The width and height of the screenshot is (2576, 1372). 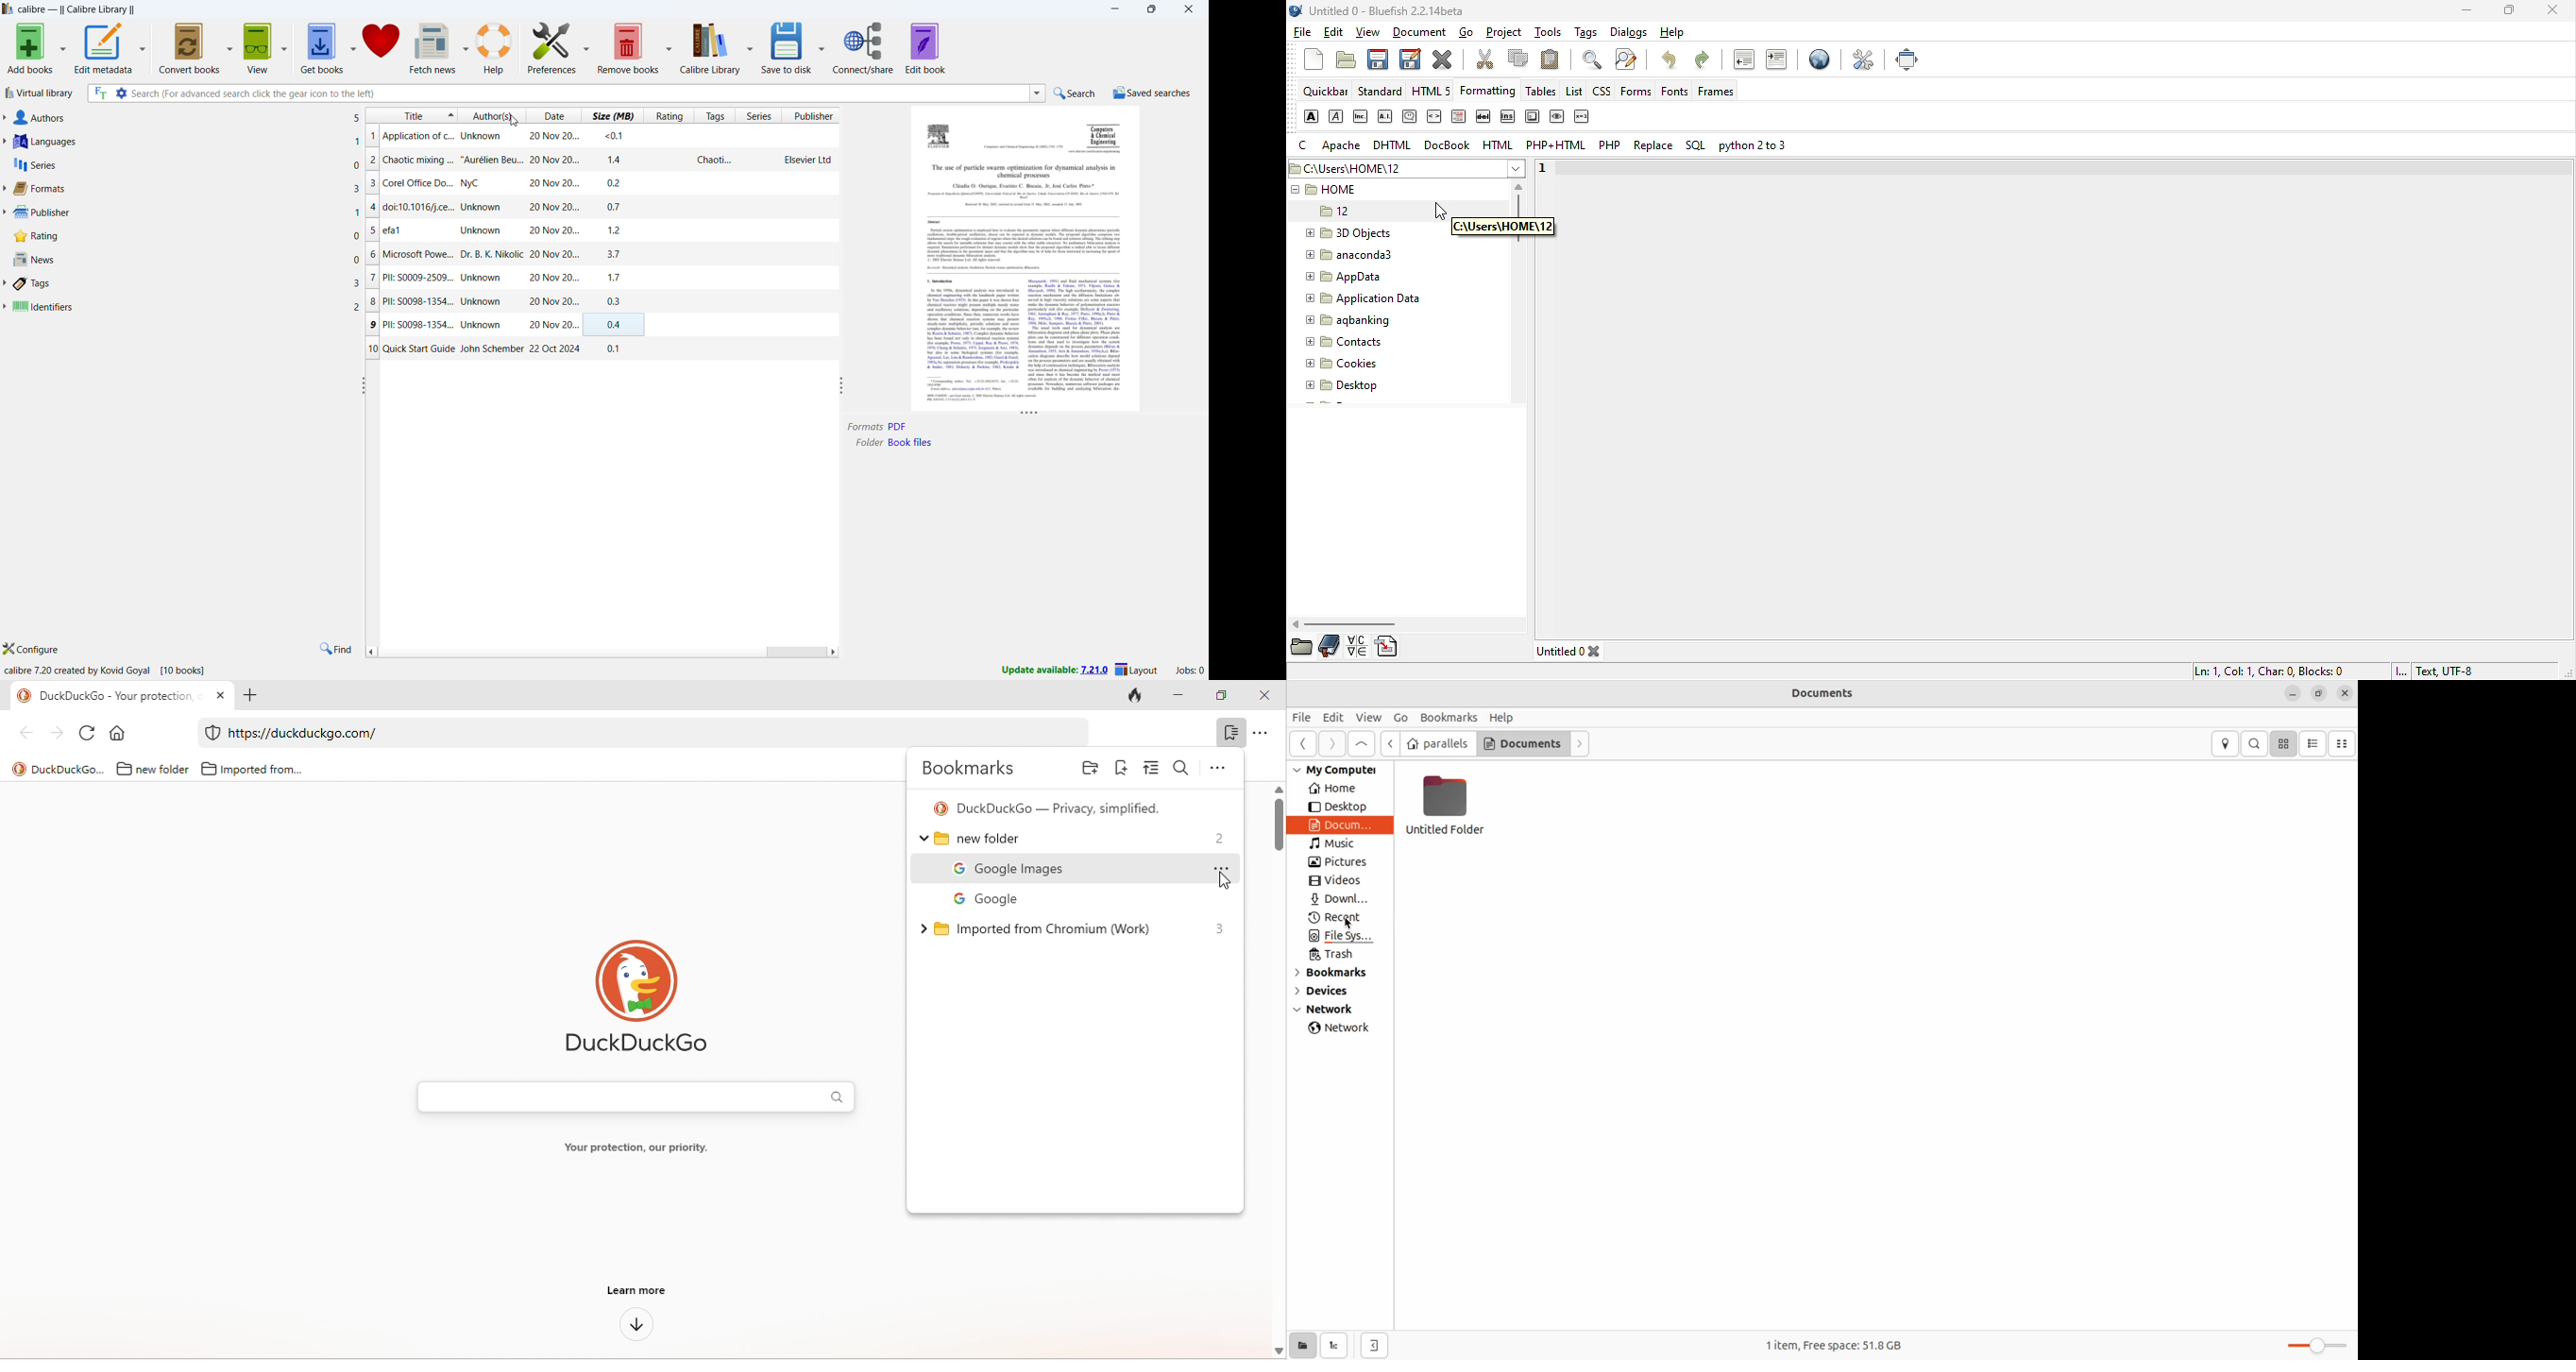 What do you see at coordinates (185, 236) in the screenshot?
I see `rating` at bounding box center [185, 236].